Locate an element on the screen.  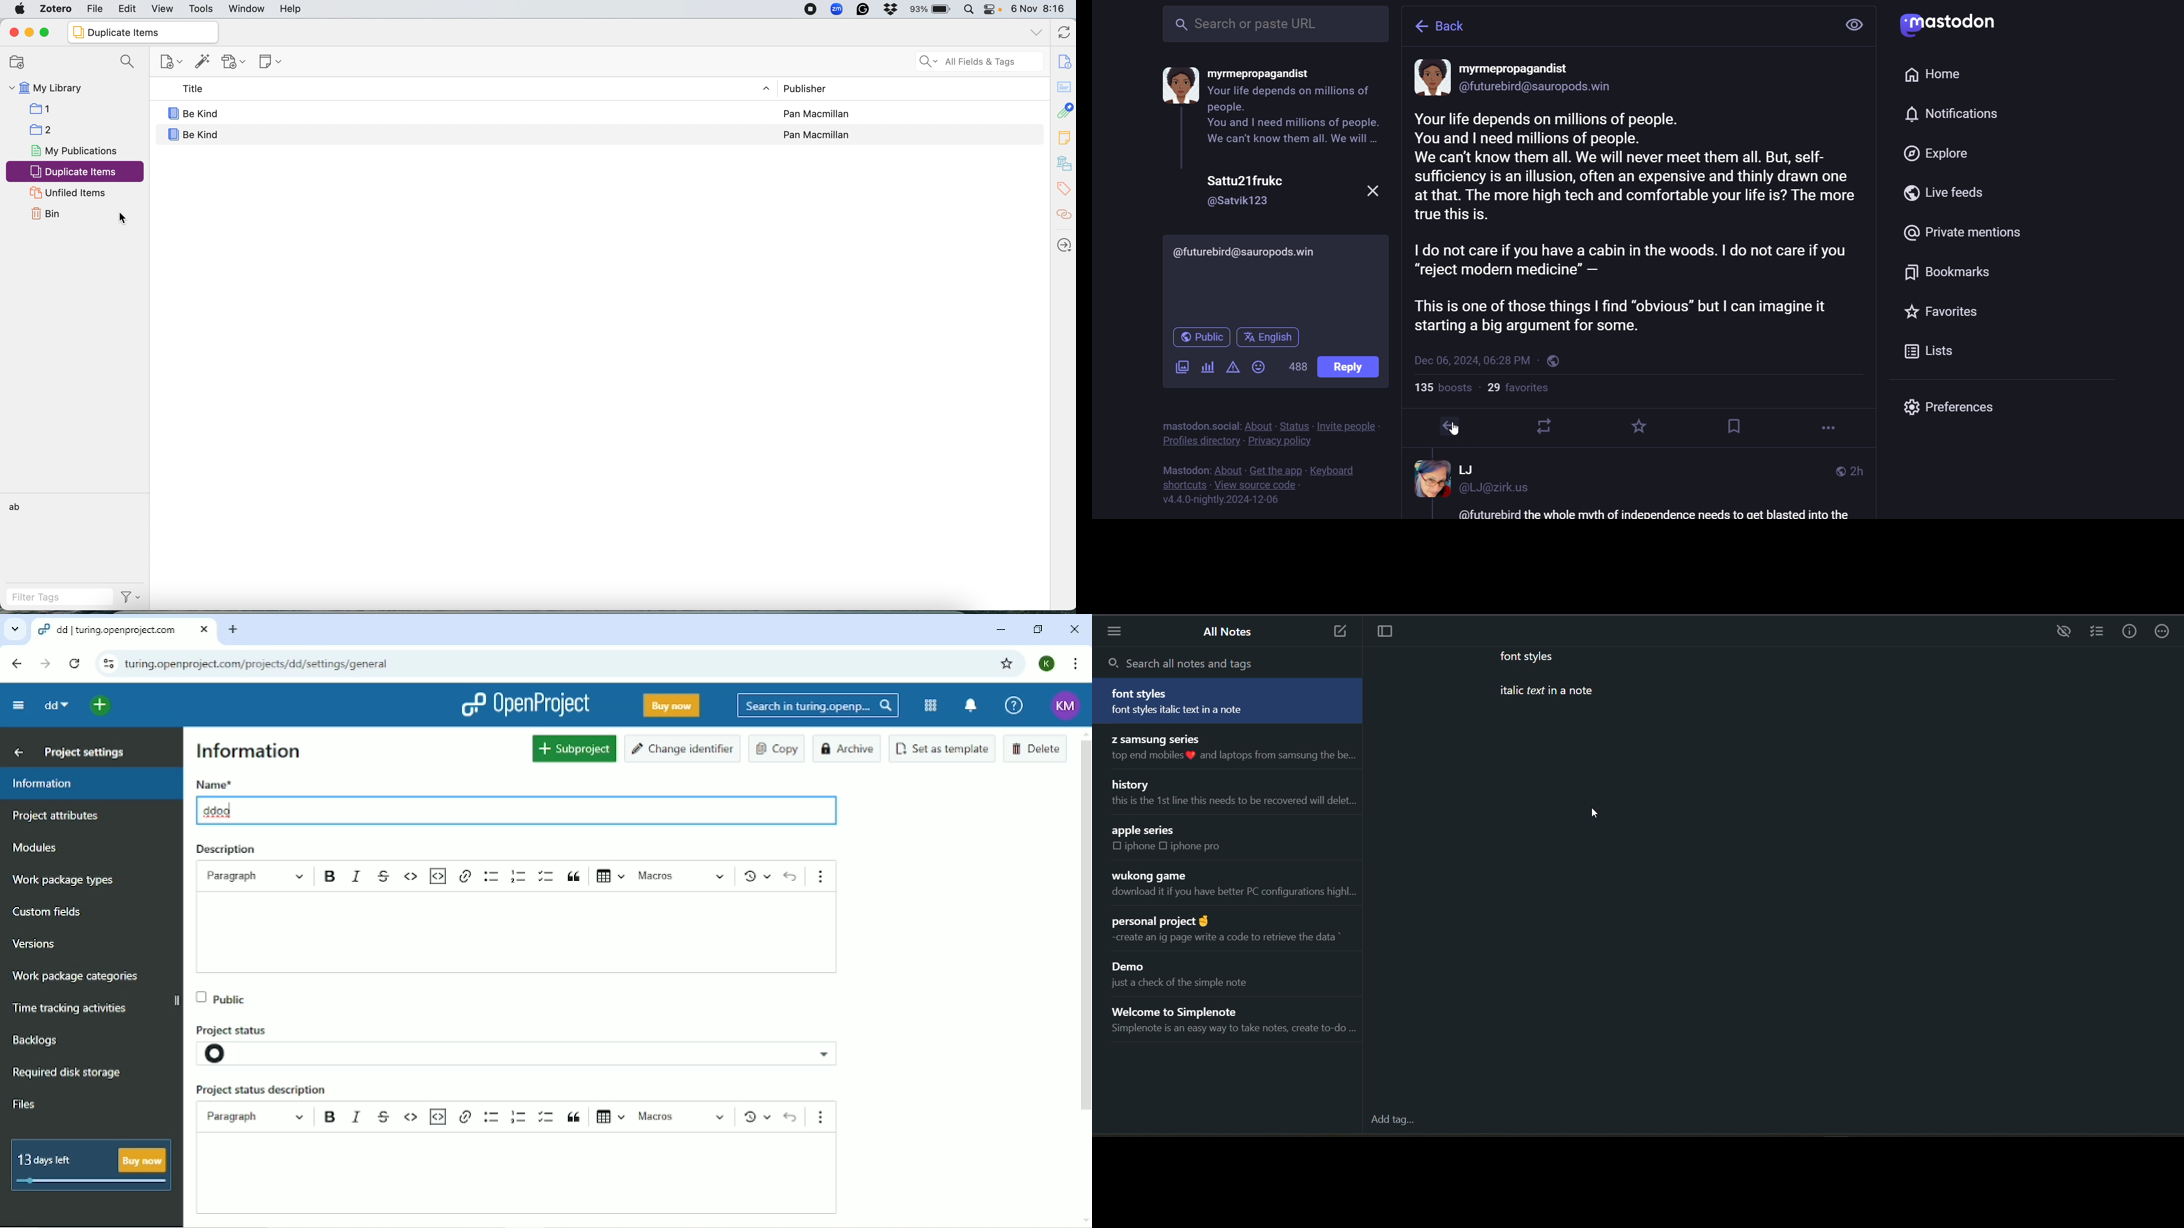
Files is located at coordinates (25, 1105).